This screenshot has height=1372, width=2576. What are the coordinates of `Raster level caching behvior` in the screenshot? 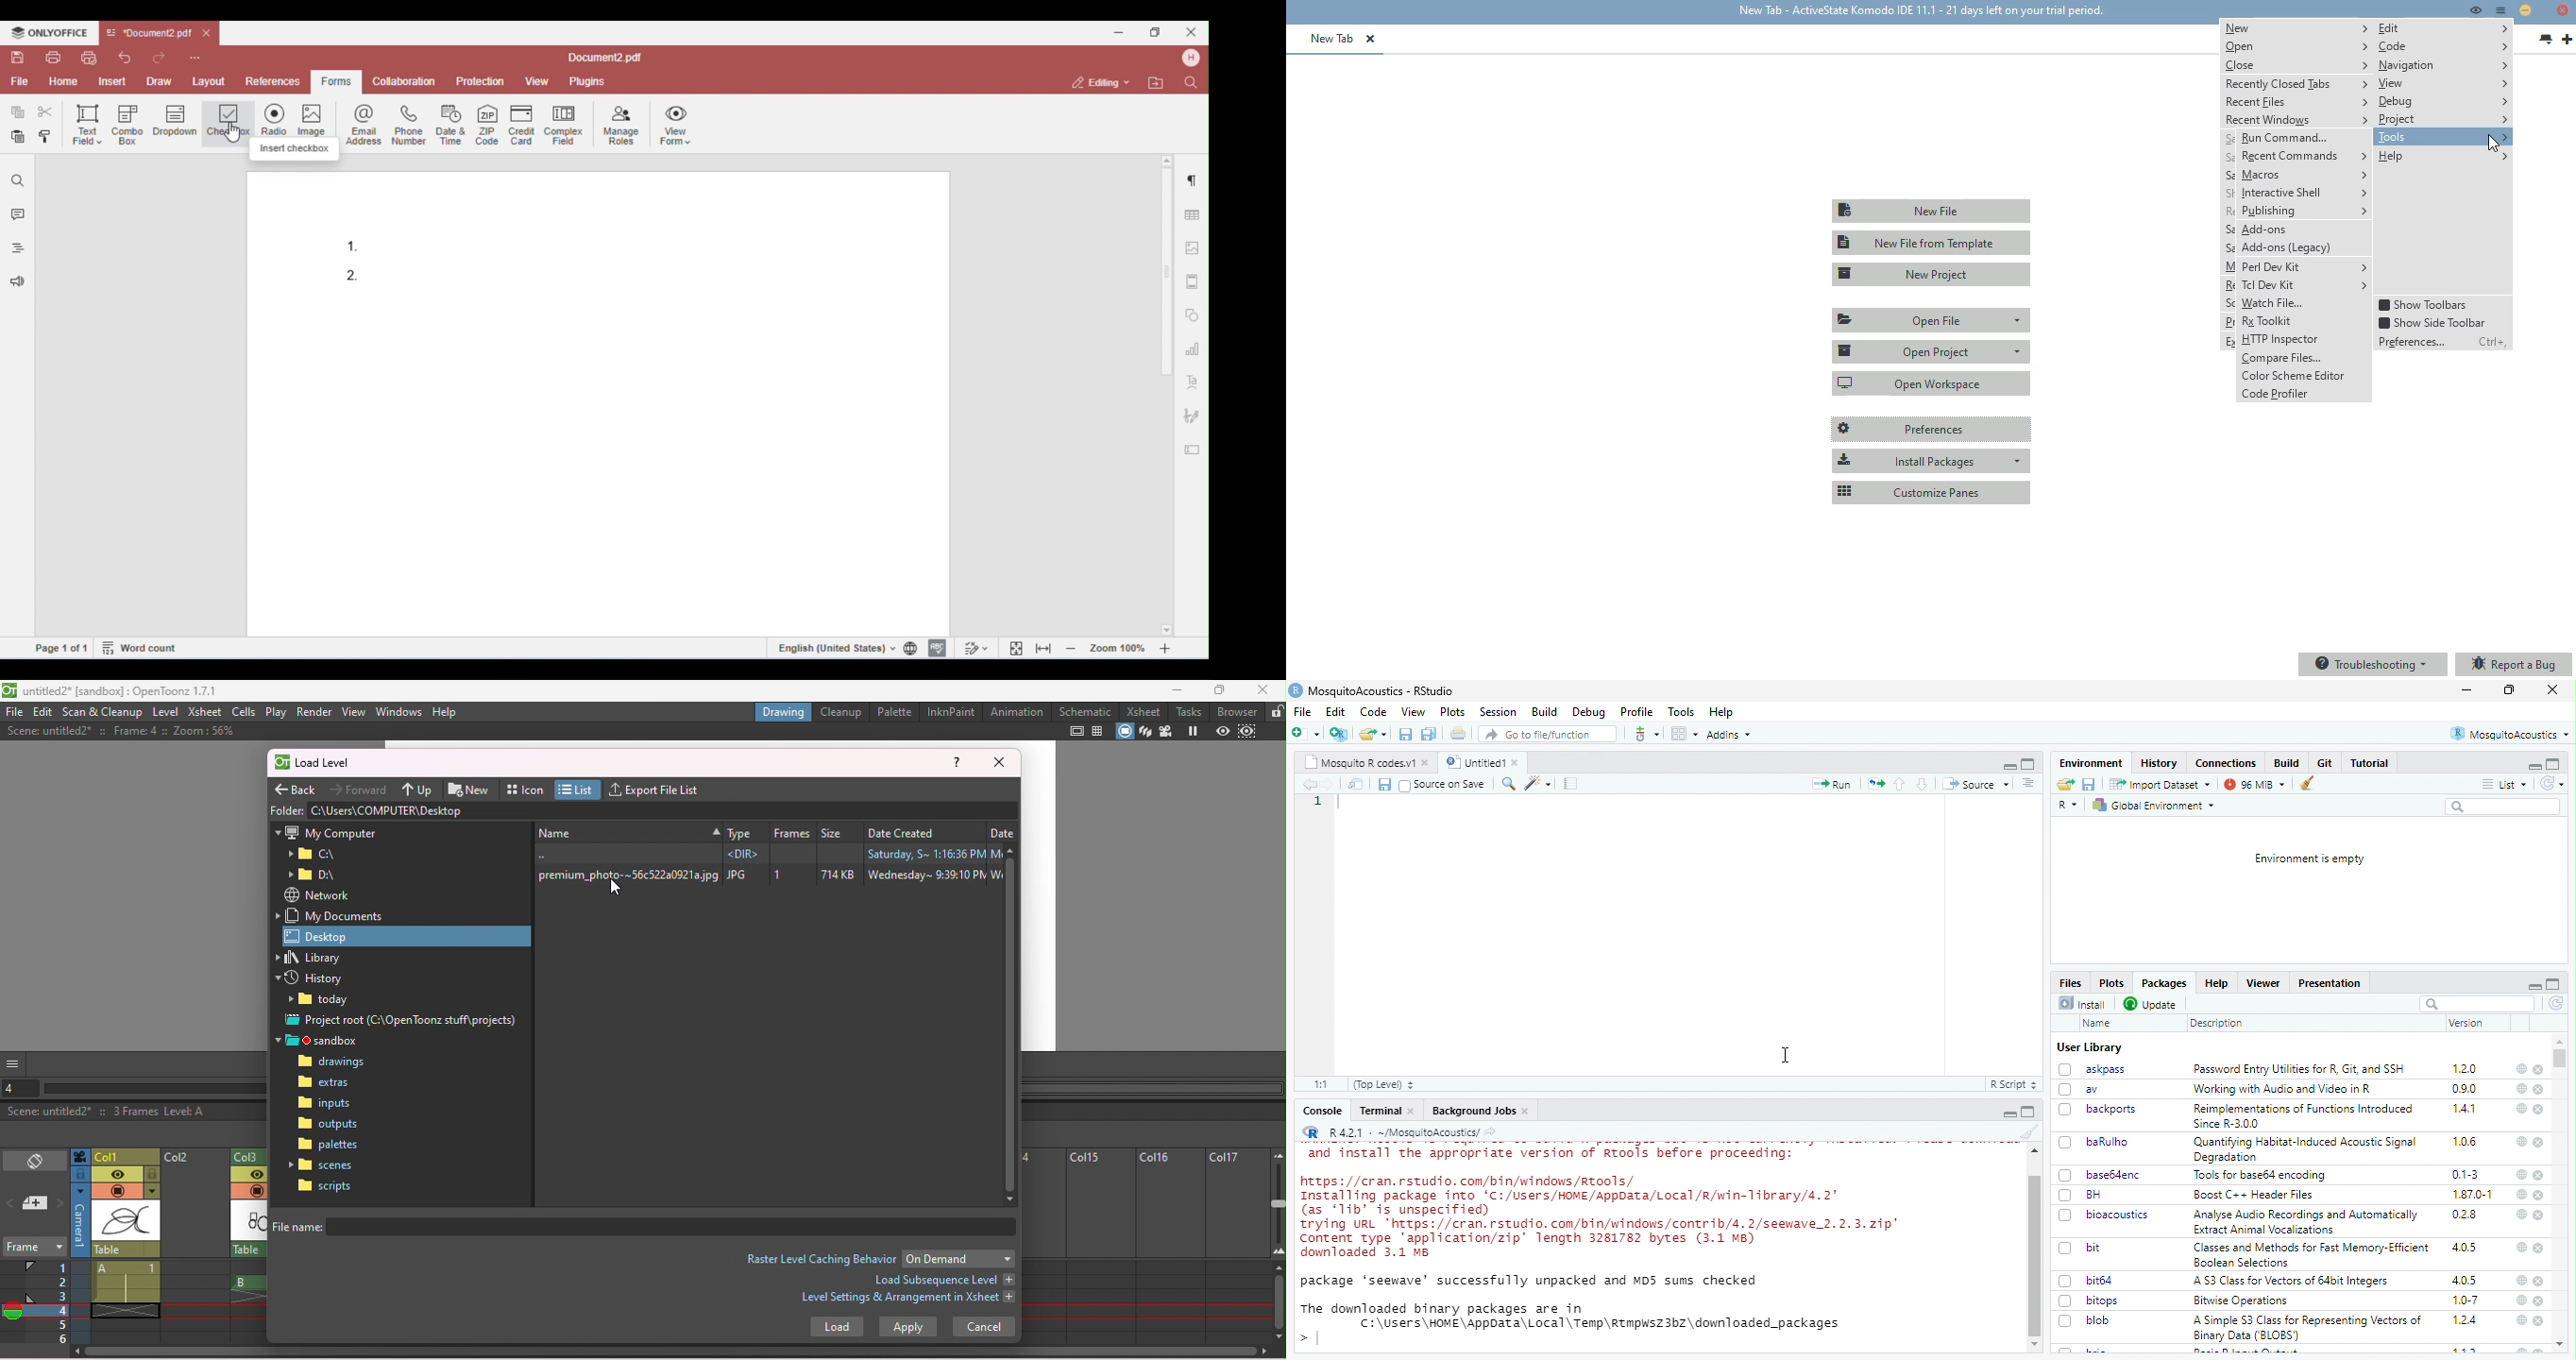 It's located at (821, 1258).